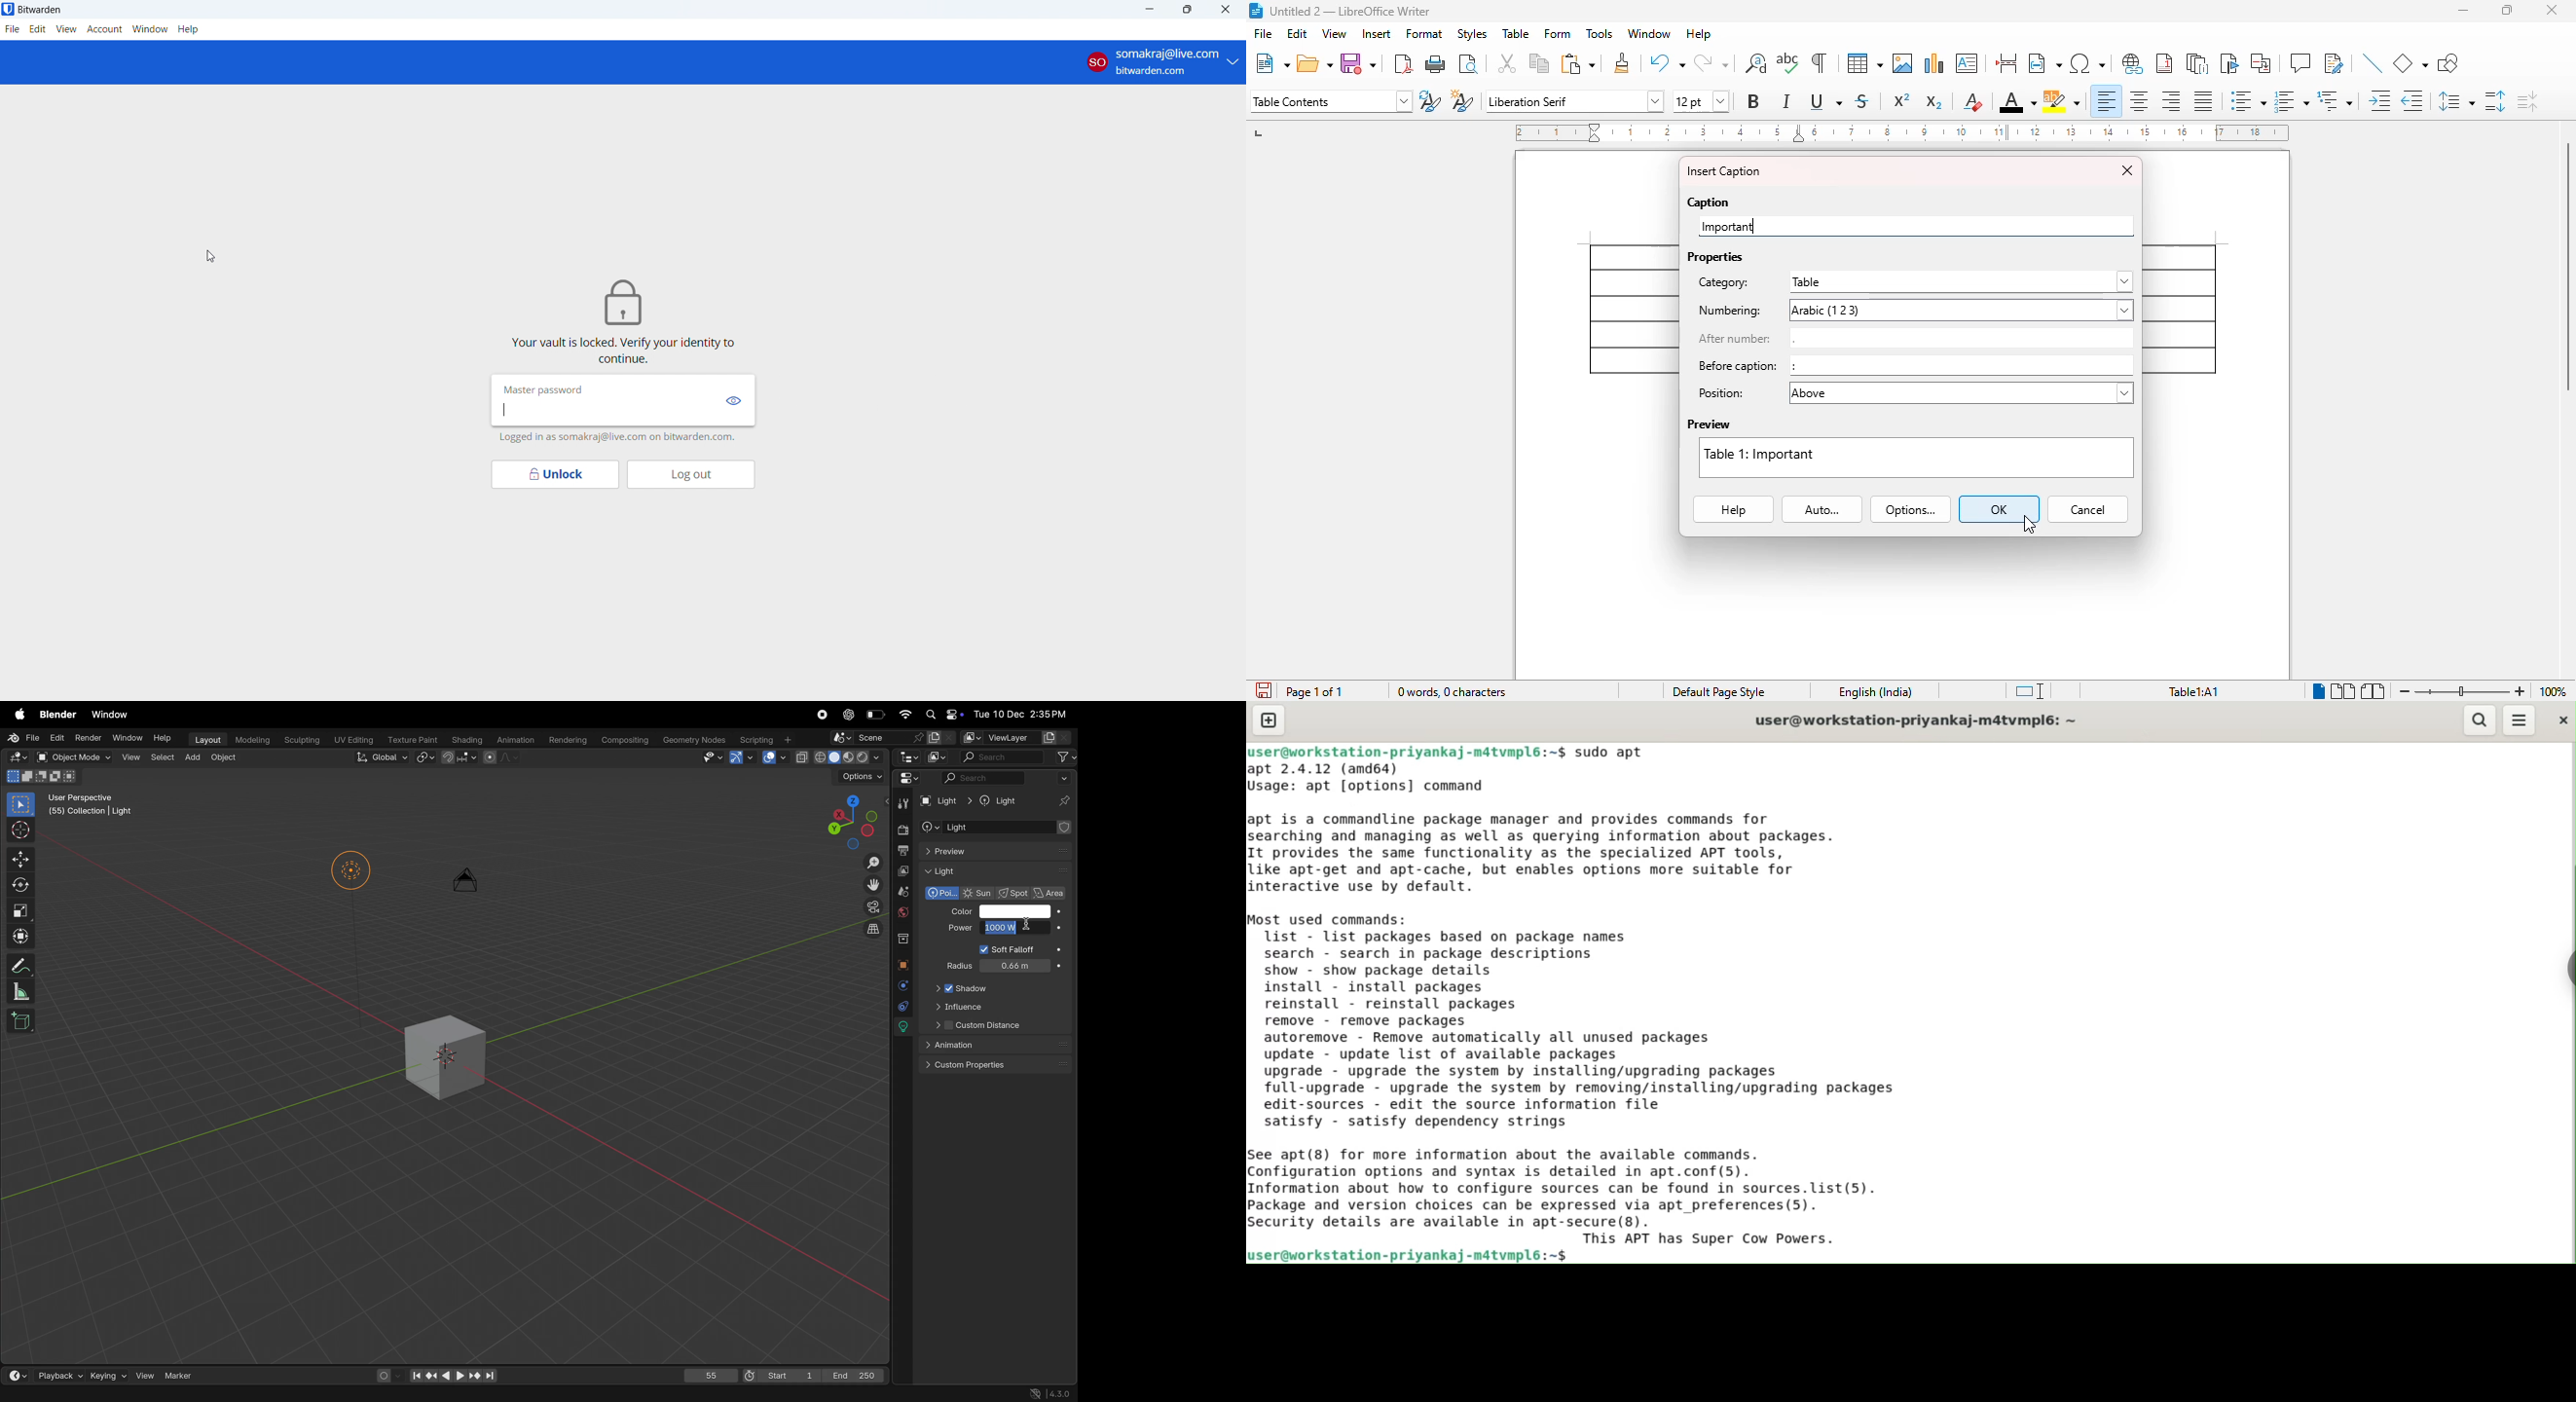 The height and width of the screenshot is (1428, 2576). What do you see at coordinates (201, 256) in the screenshot?
I see `cursor` at bounding box center [201, 256].